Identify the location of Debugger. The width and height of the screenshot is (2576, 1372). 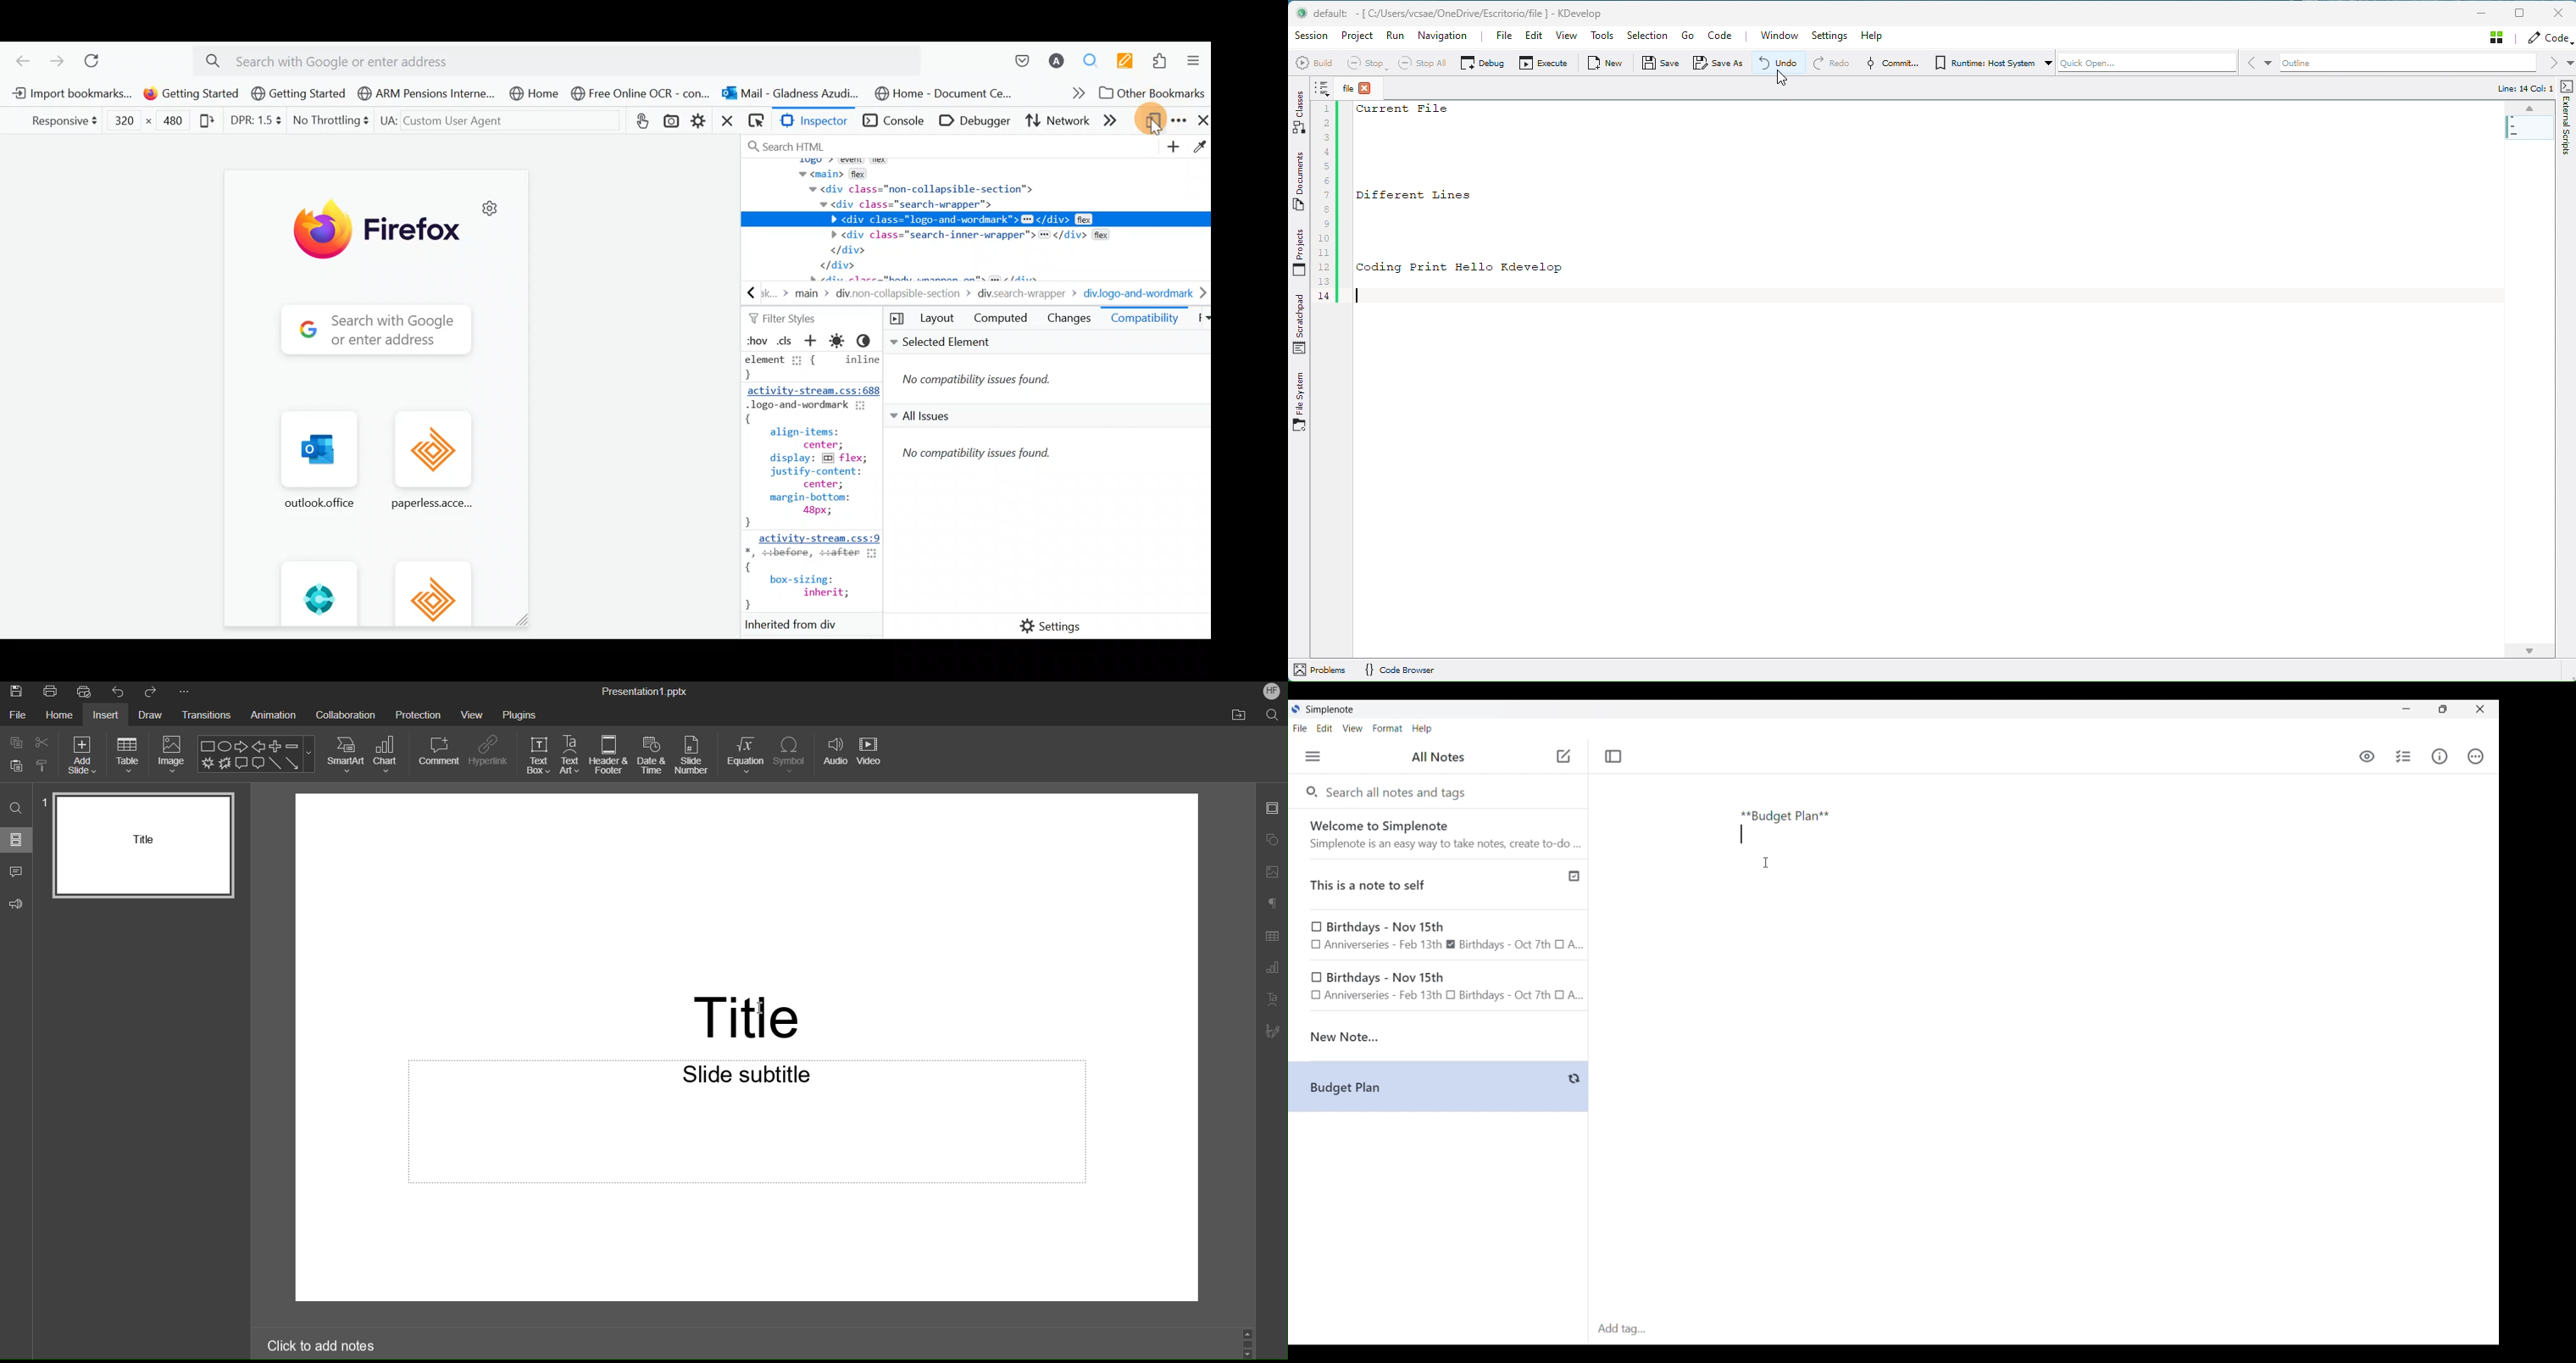
(972, 122).